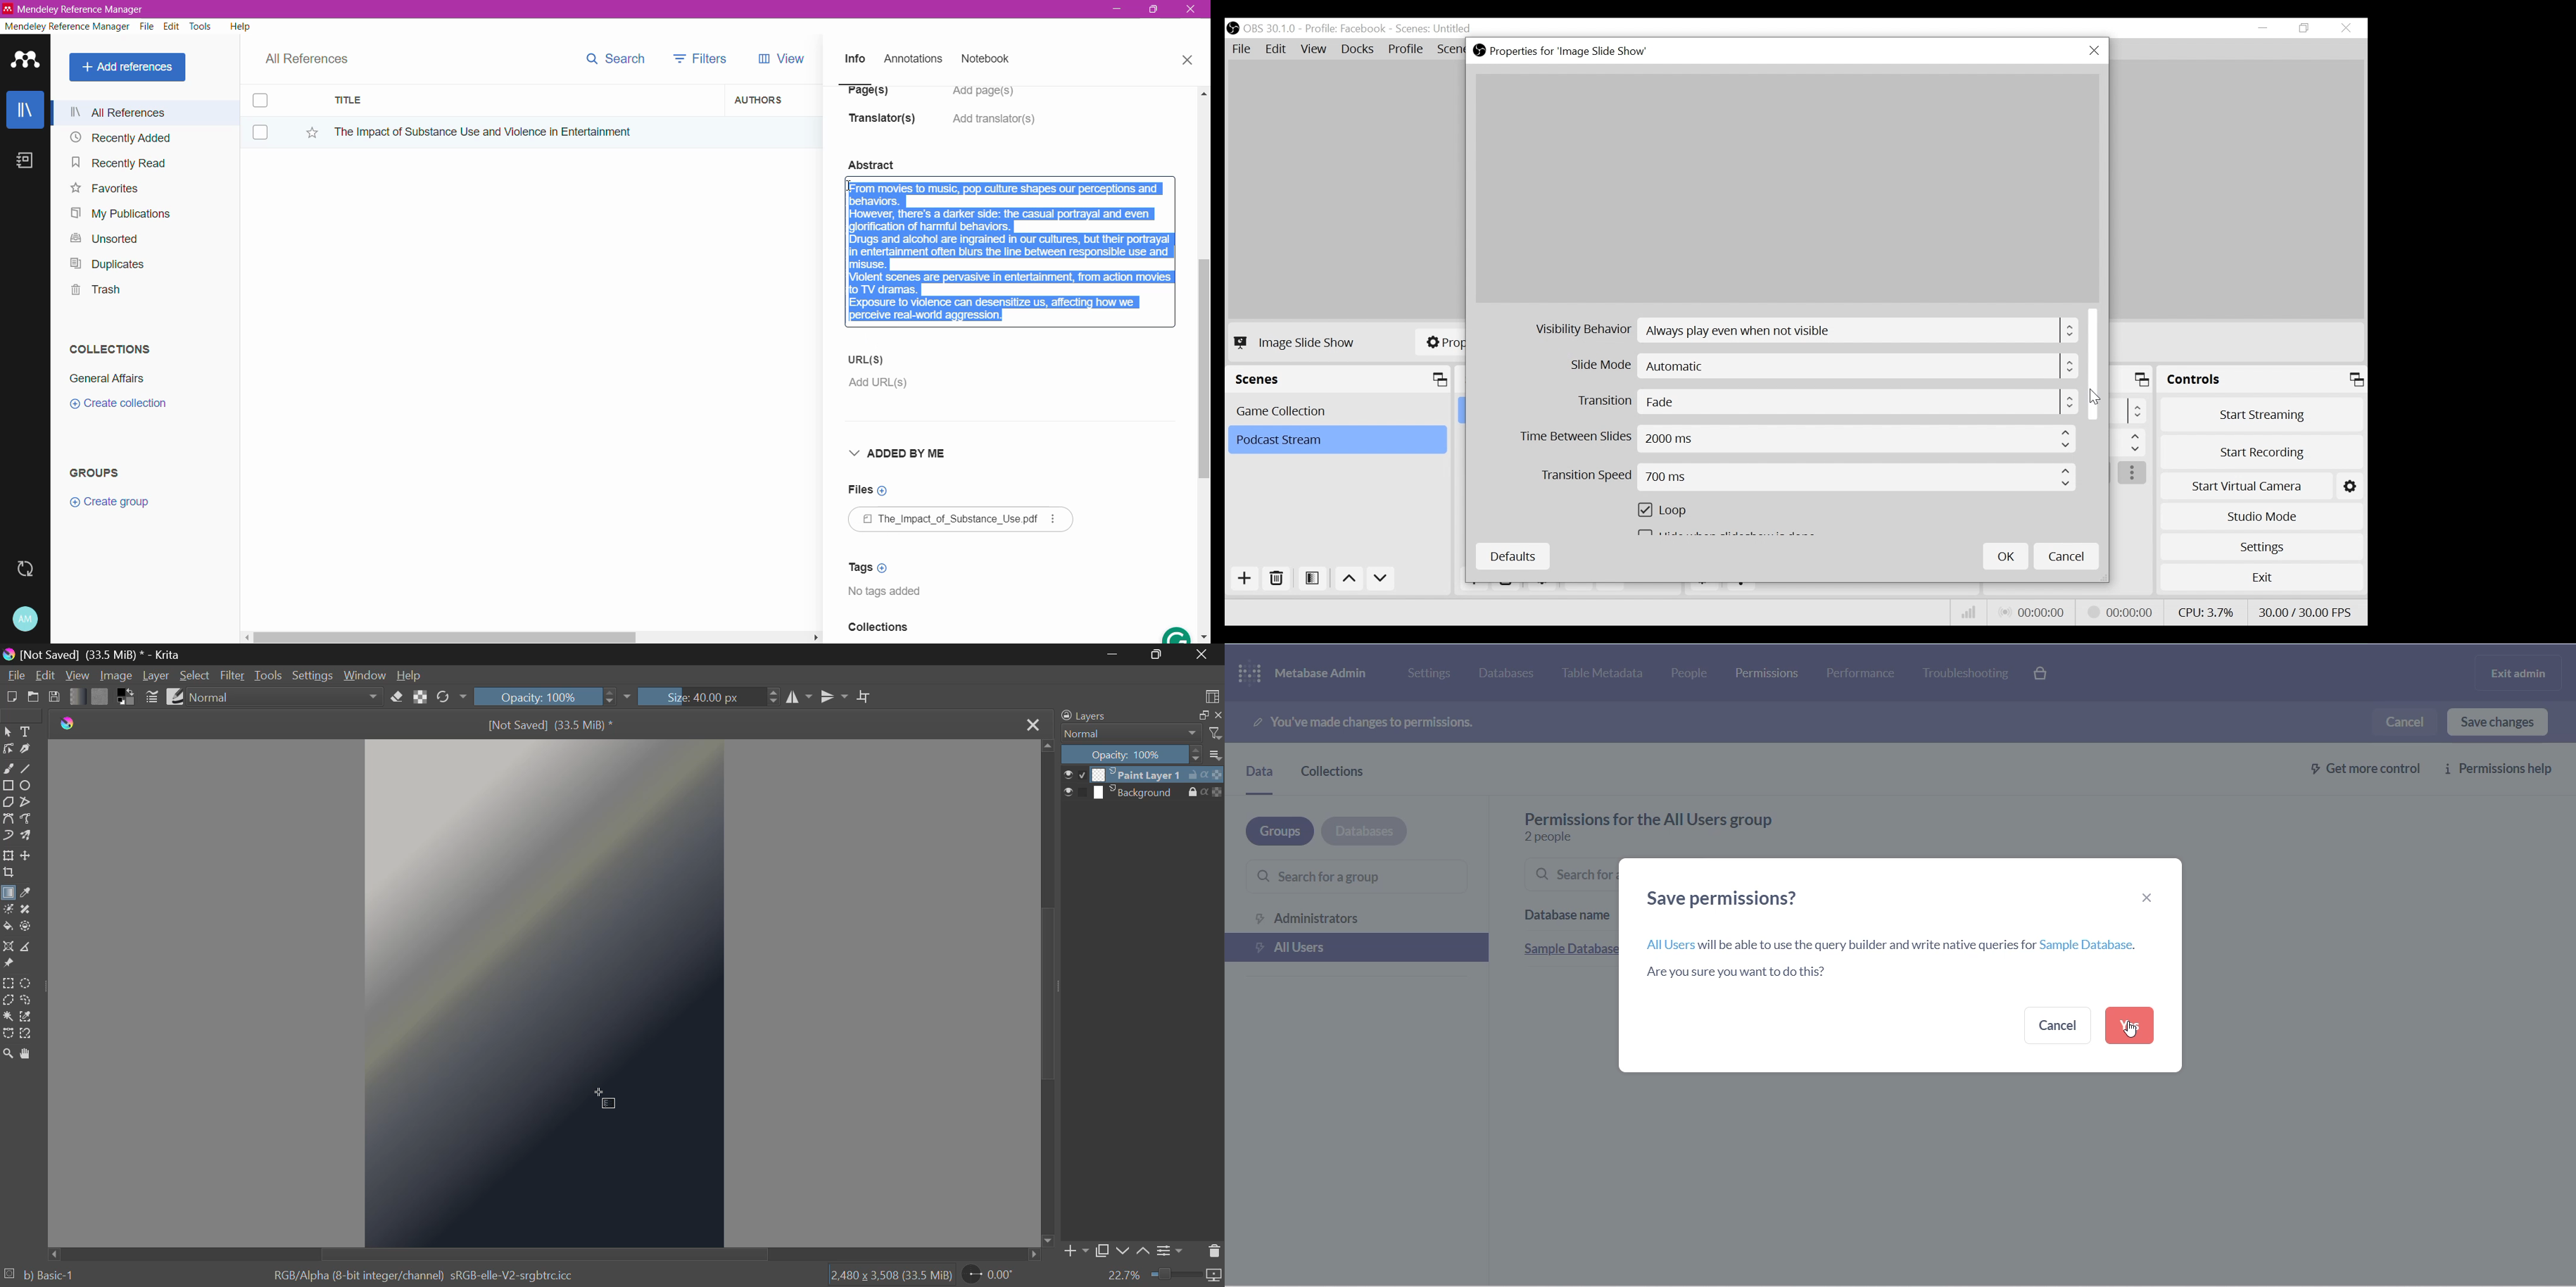  I want to click on Scenes, so click(1341, 380).